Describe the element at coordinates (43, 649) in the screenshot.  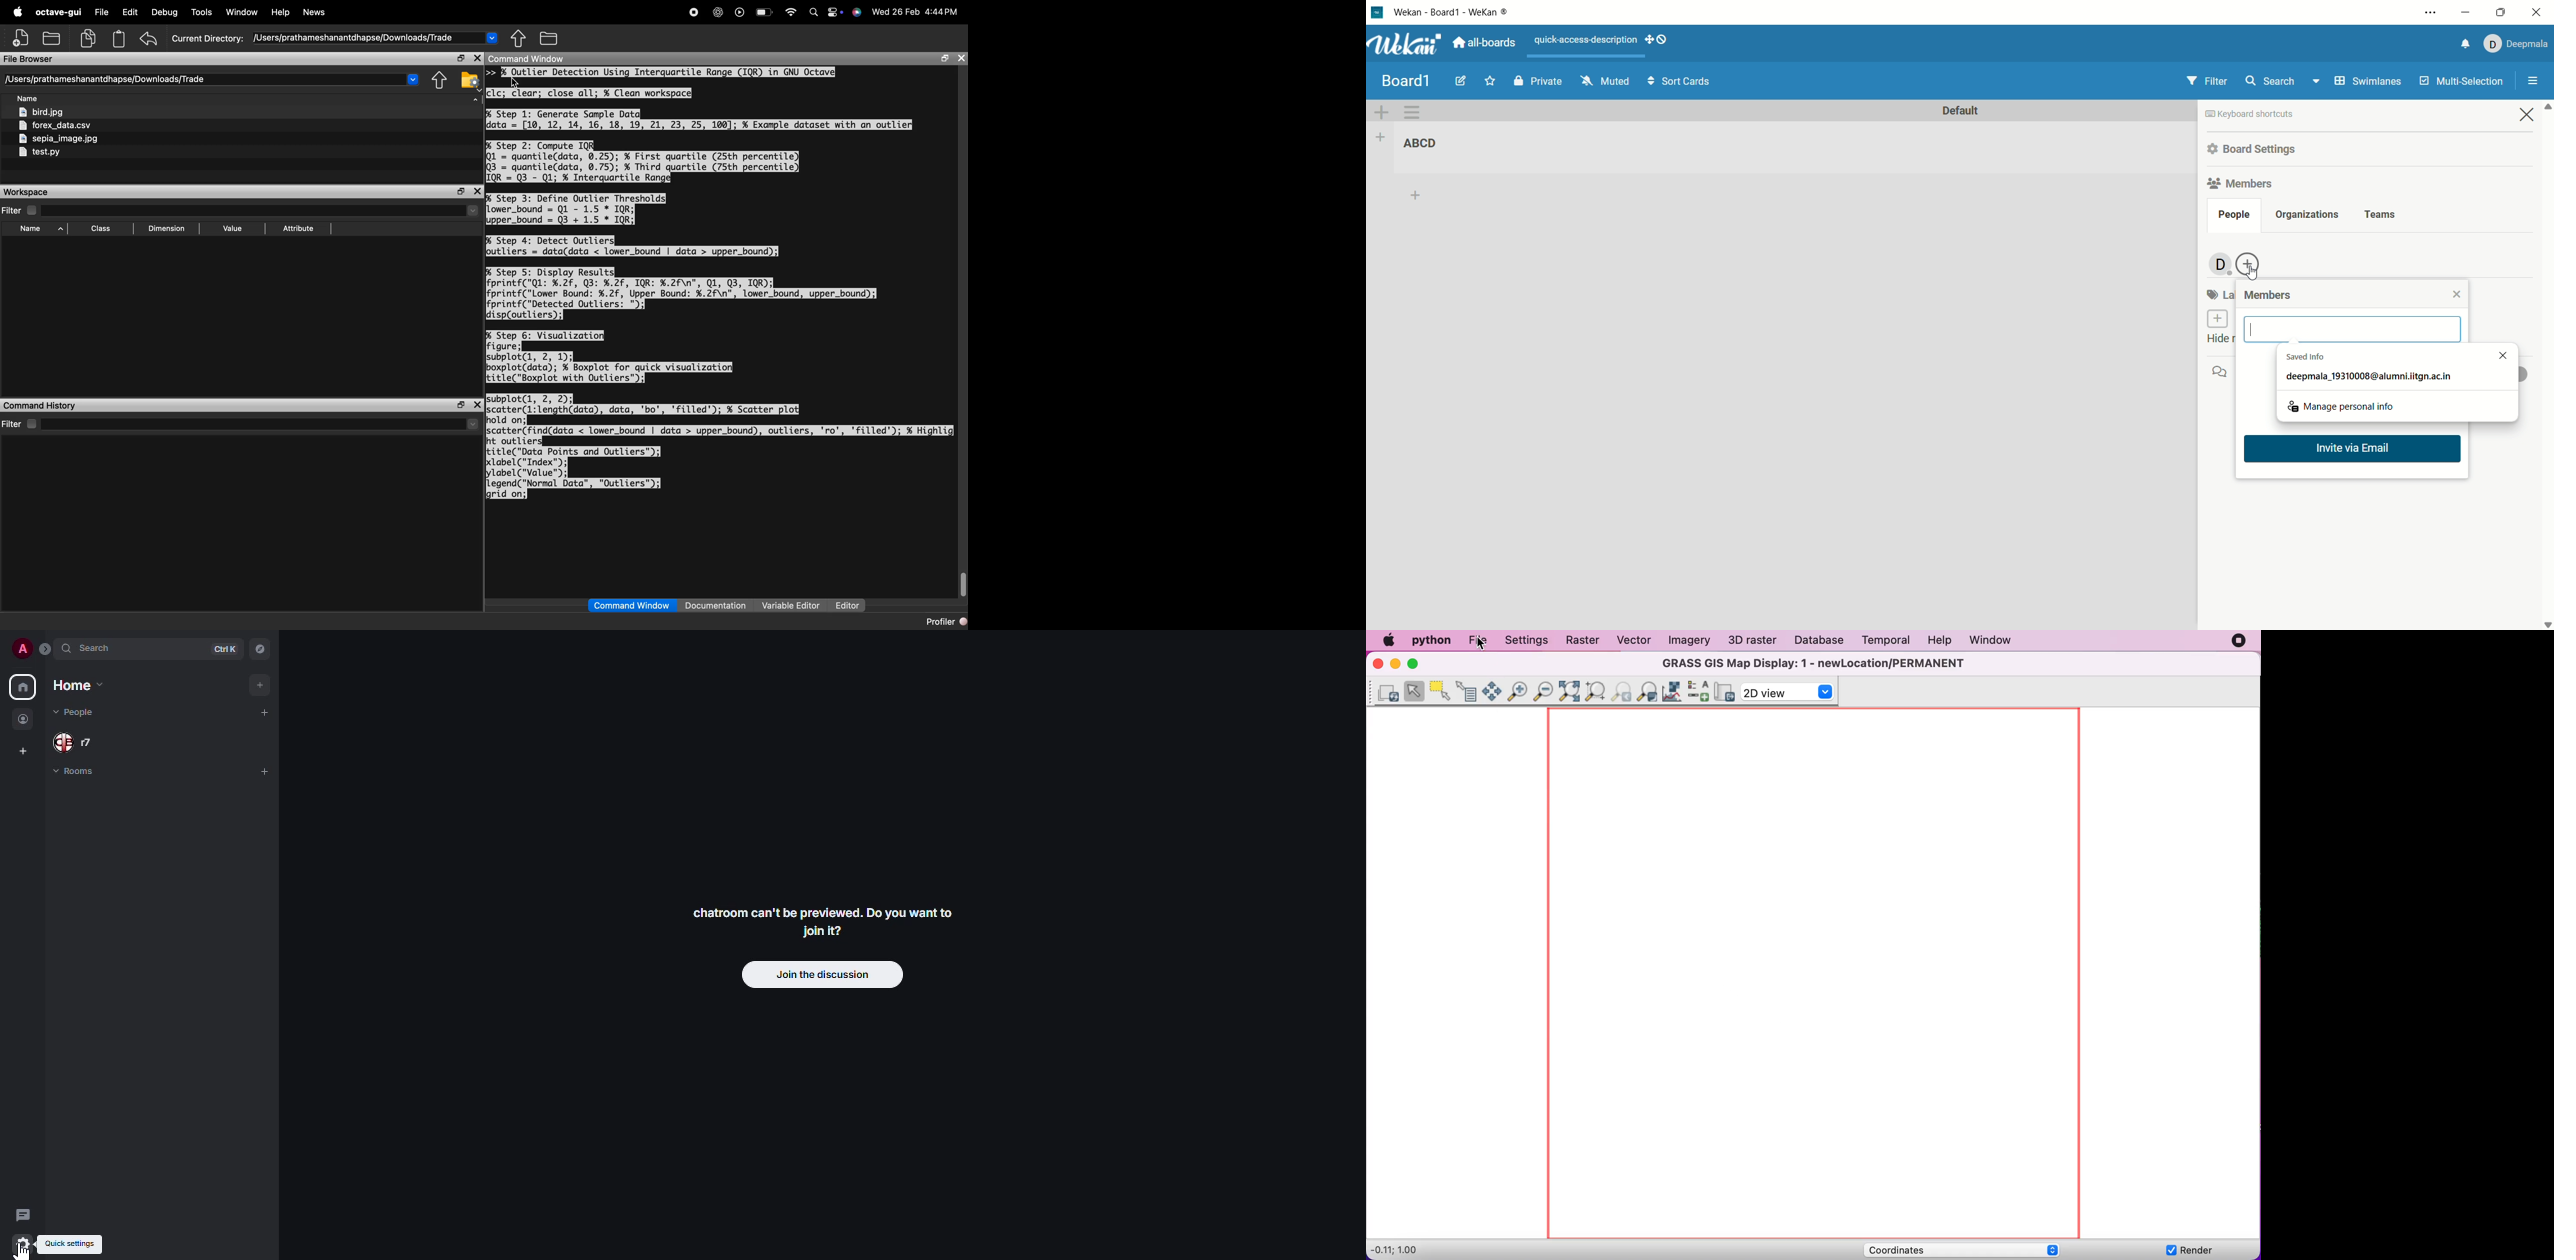
I see `expand` at that location.